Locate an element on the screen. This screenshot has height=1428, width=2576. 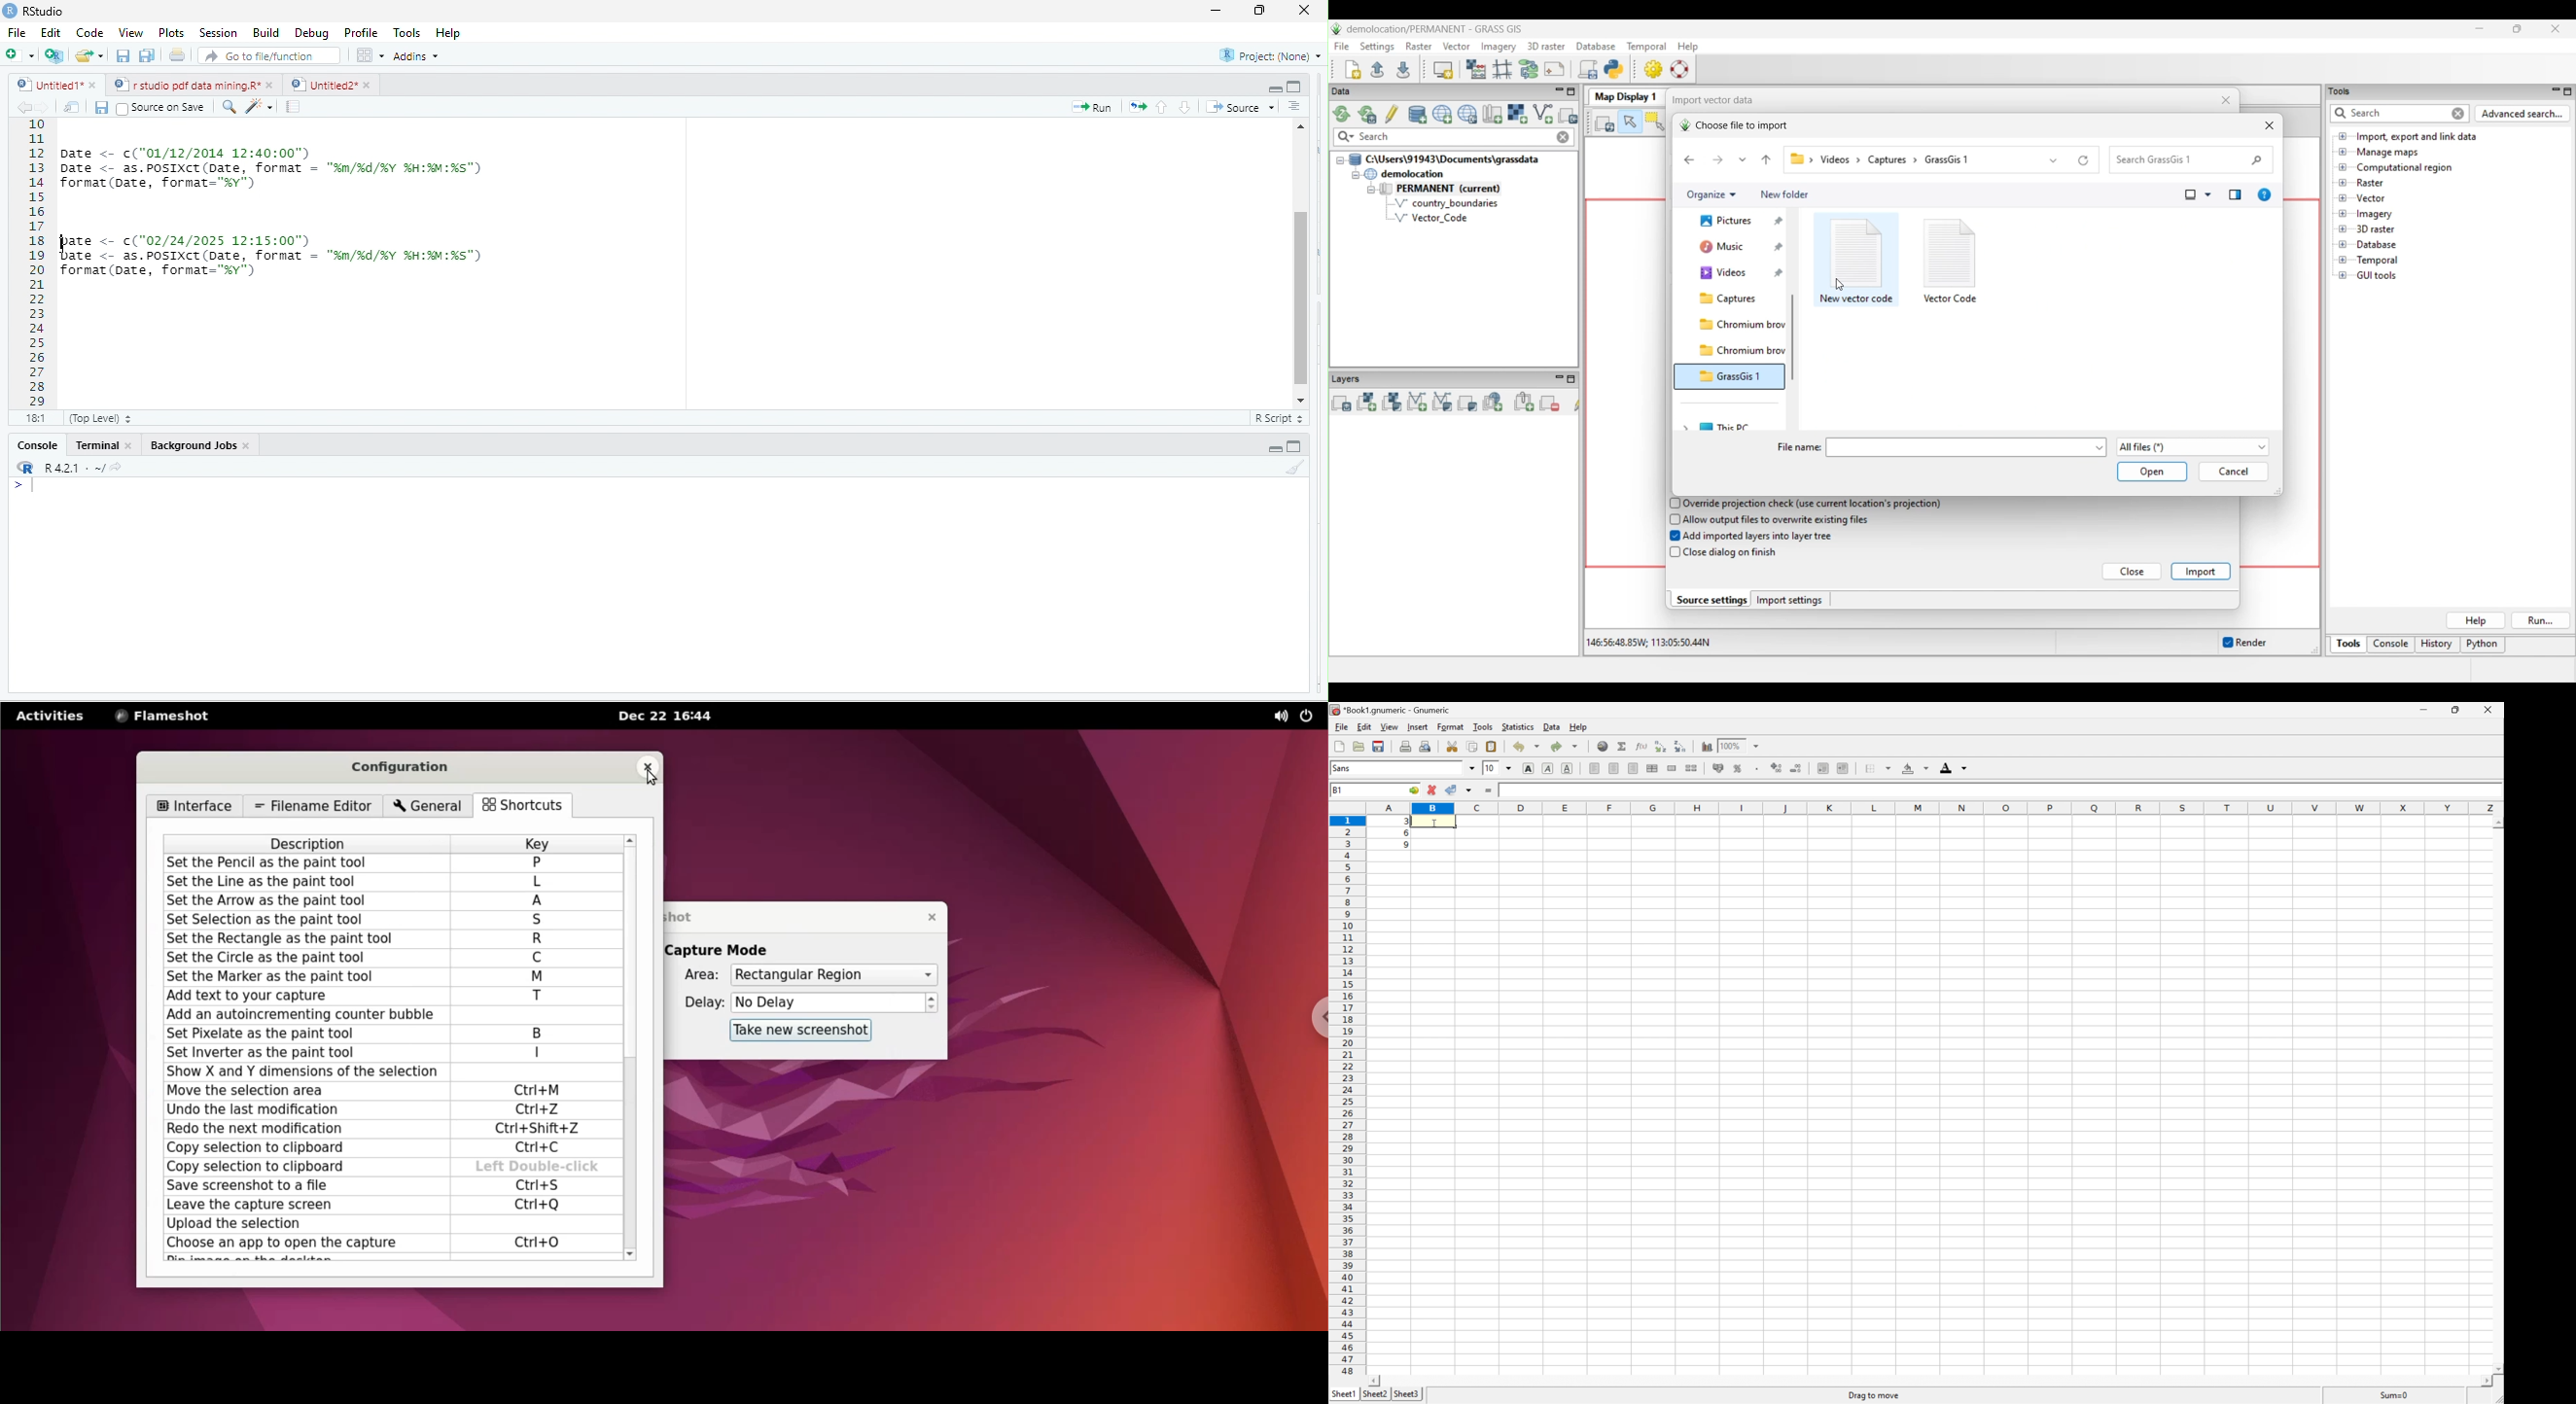
Run is located at coordinates (1096, 108).